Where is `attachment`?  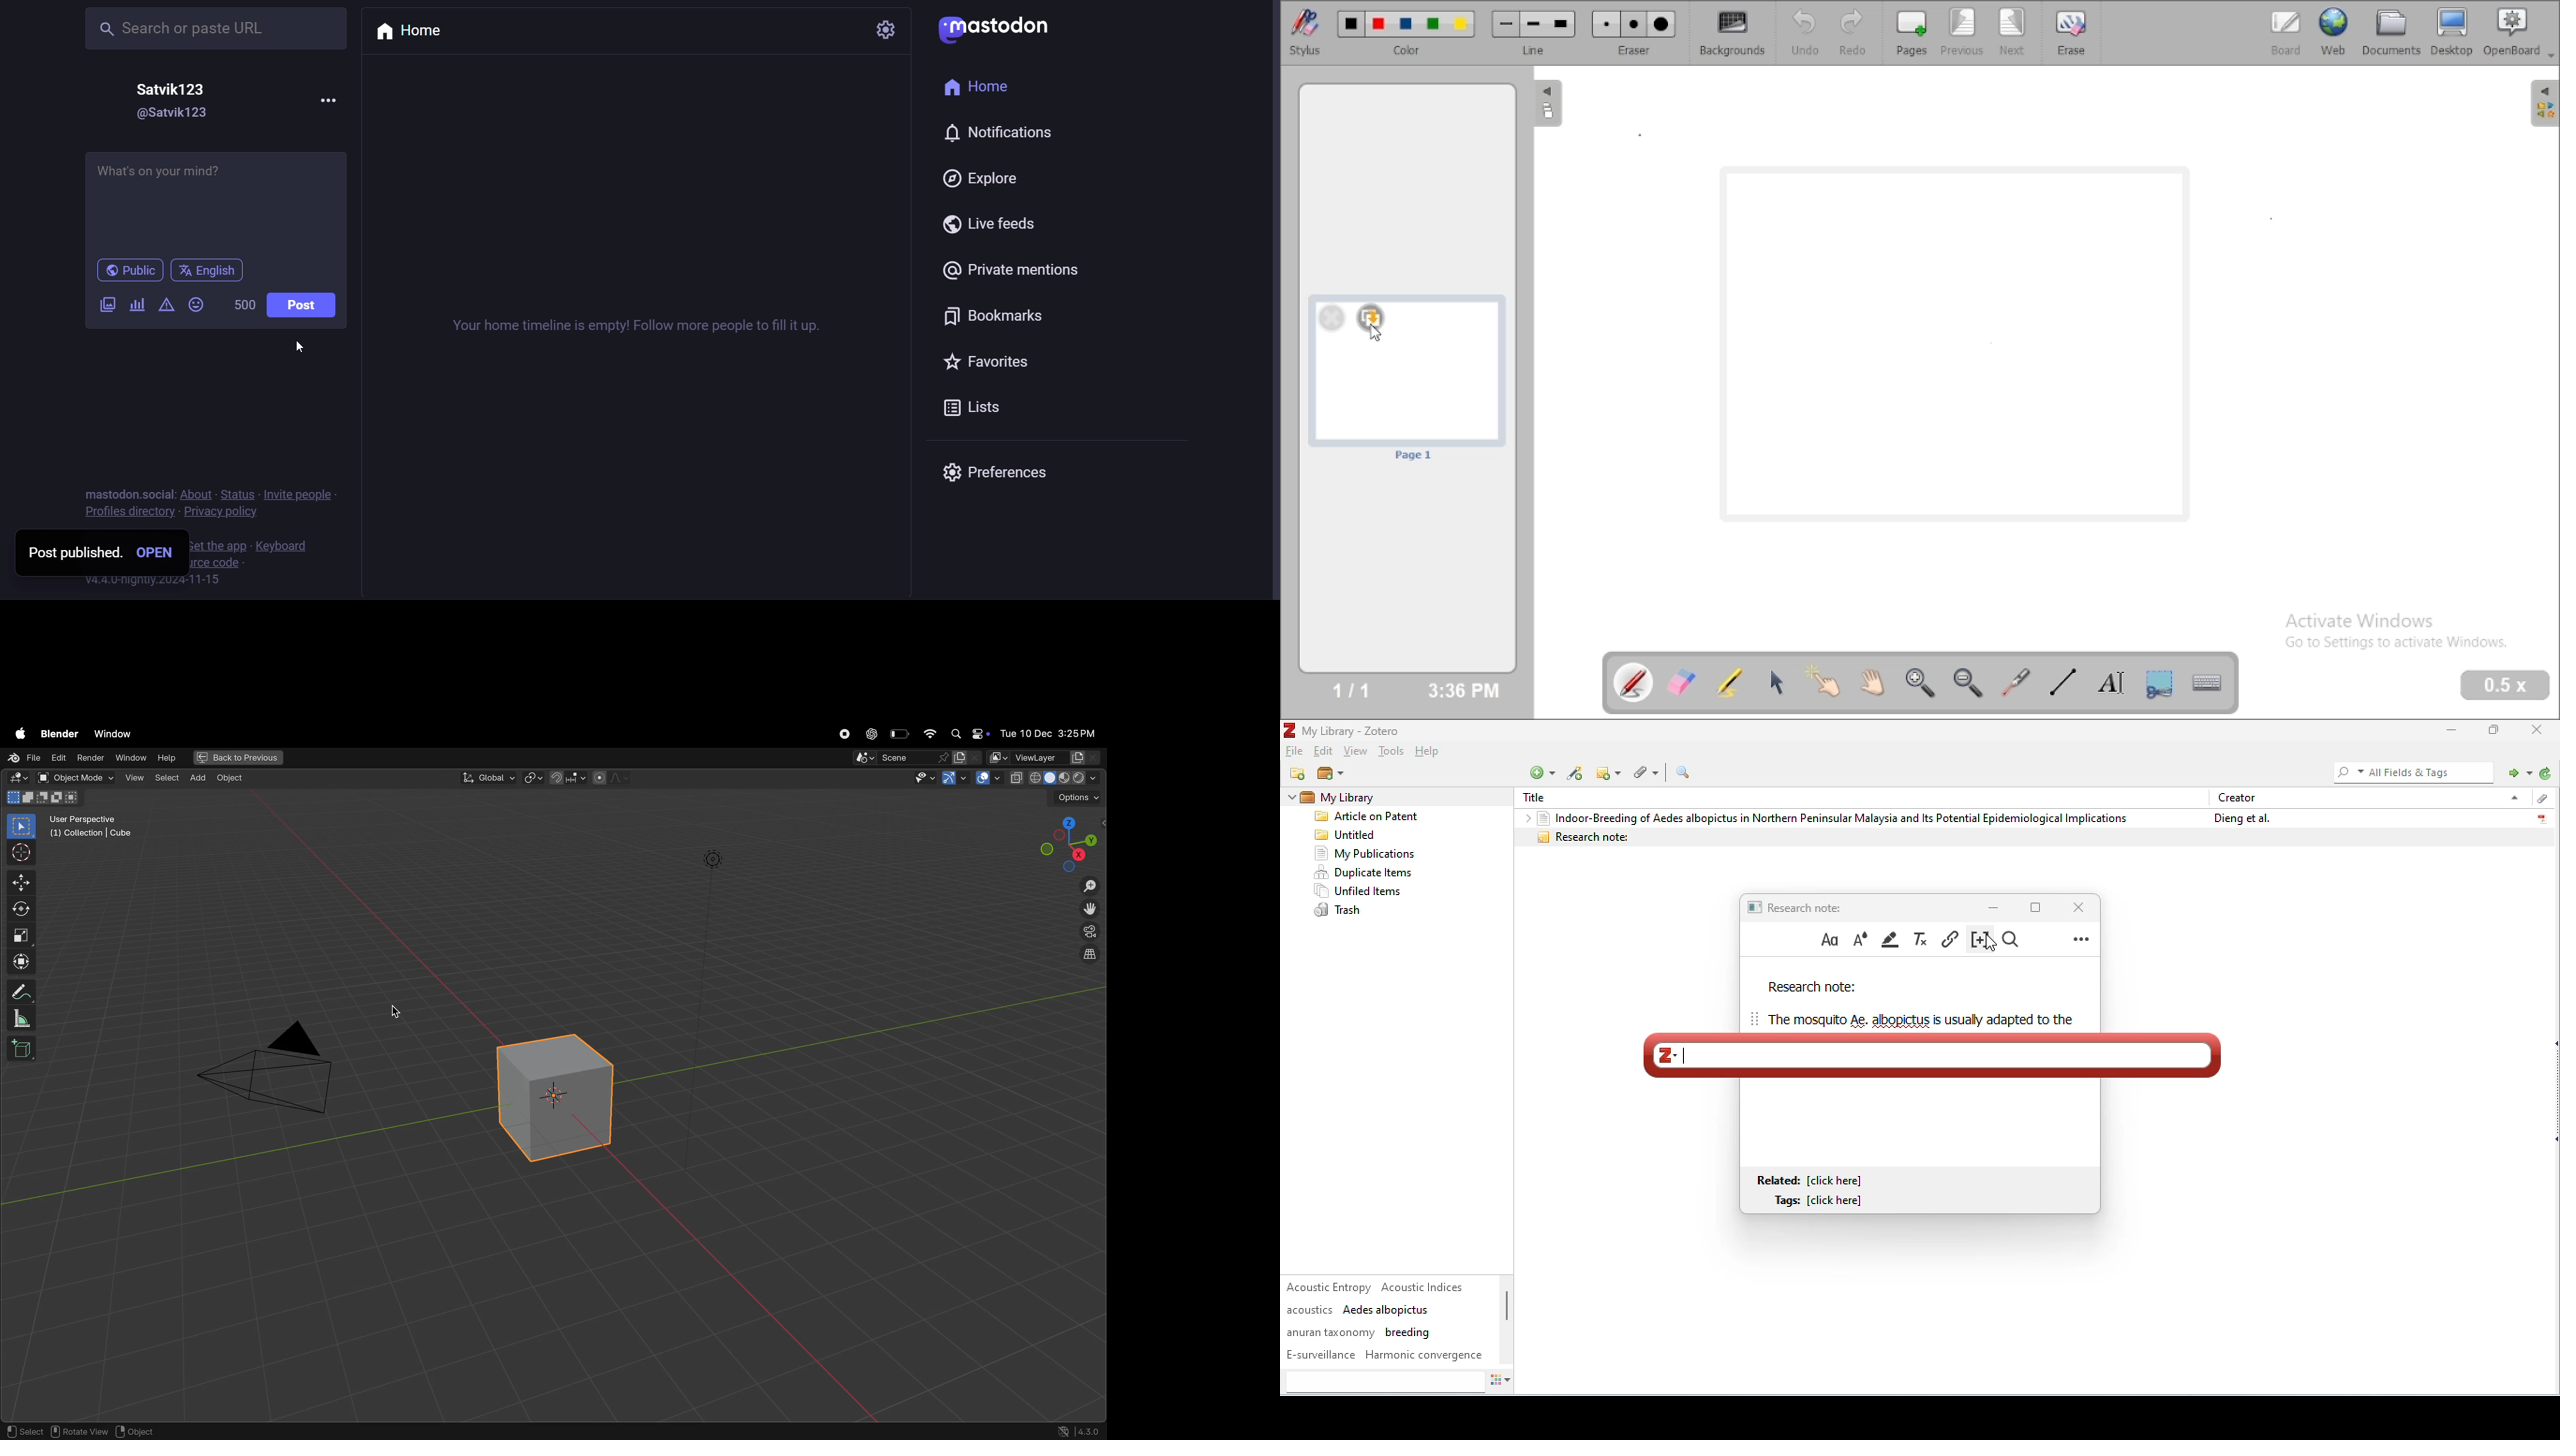
attachment is located at coordinates (1649, 772).